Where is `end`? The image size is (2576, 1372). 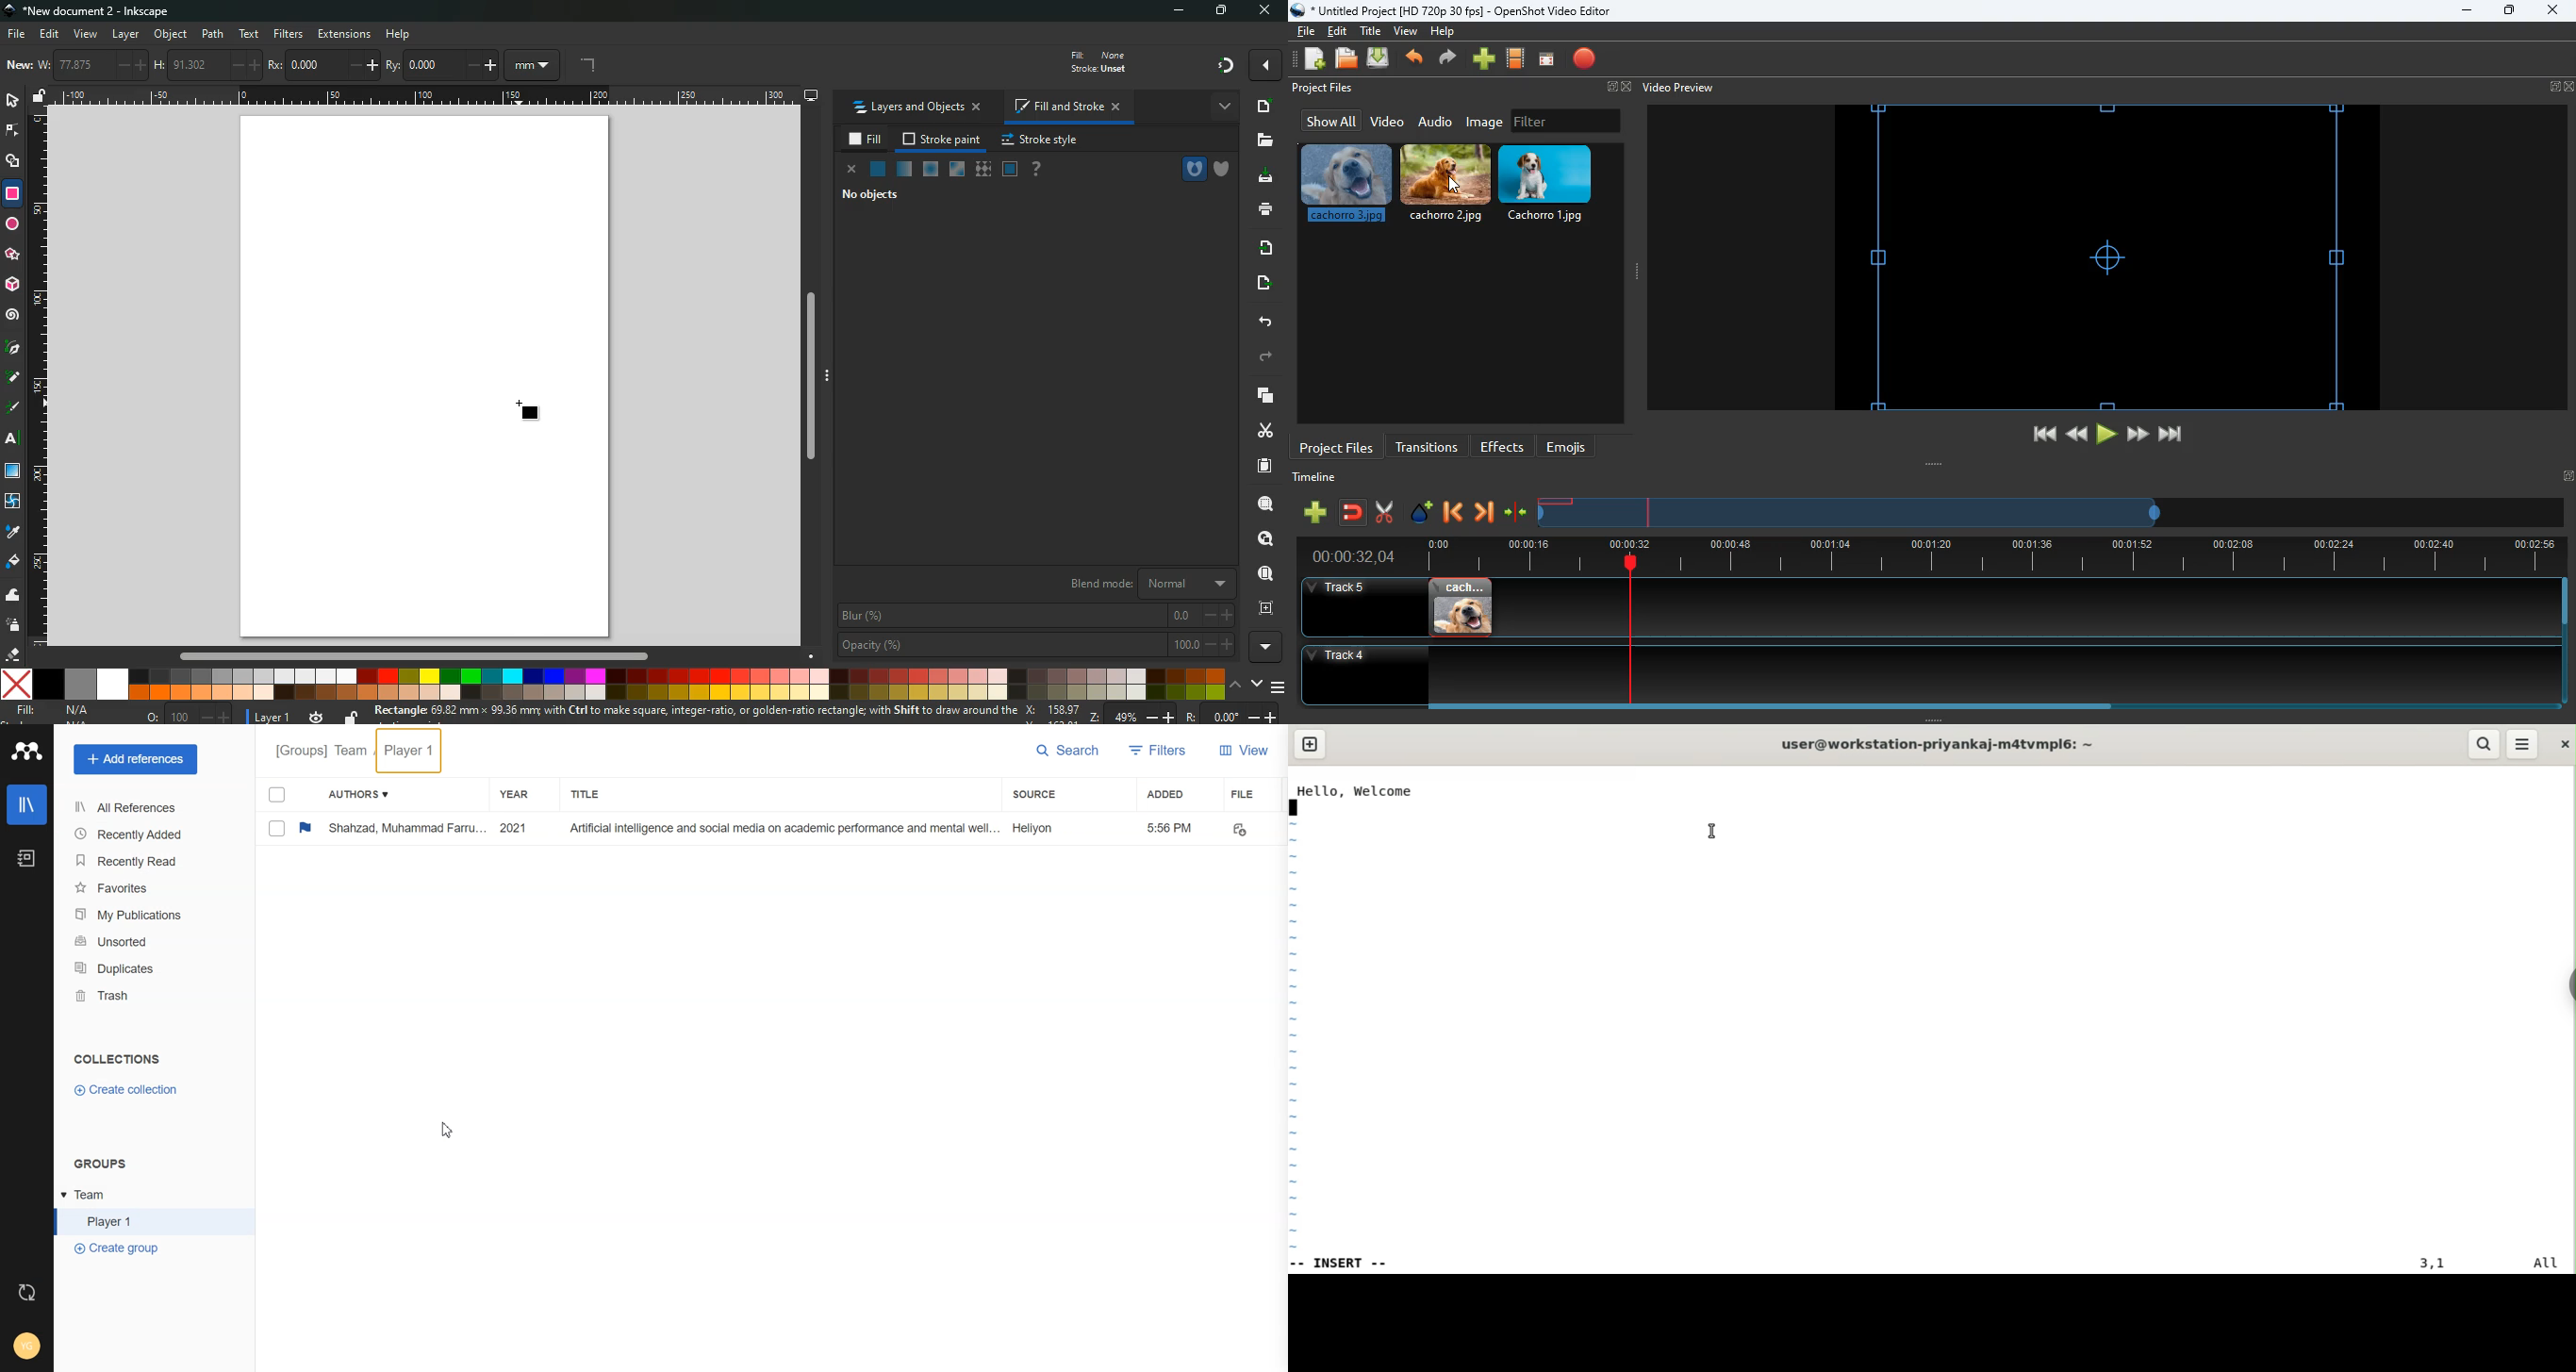
end is located at coordinates (2172, 438).